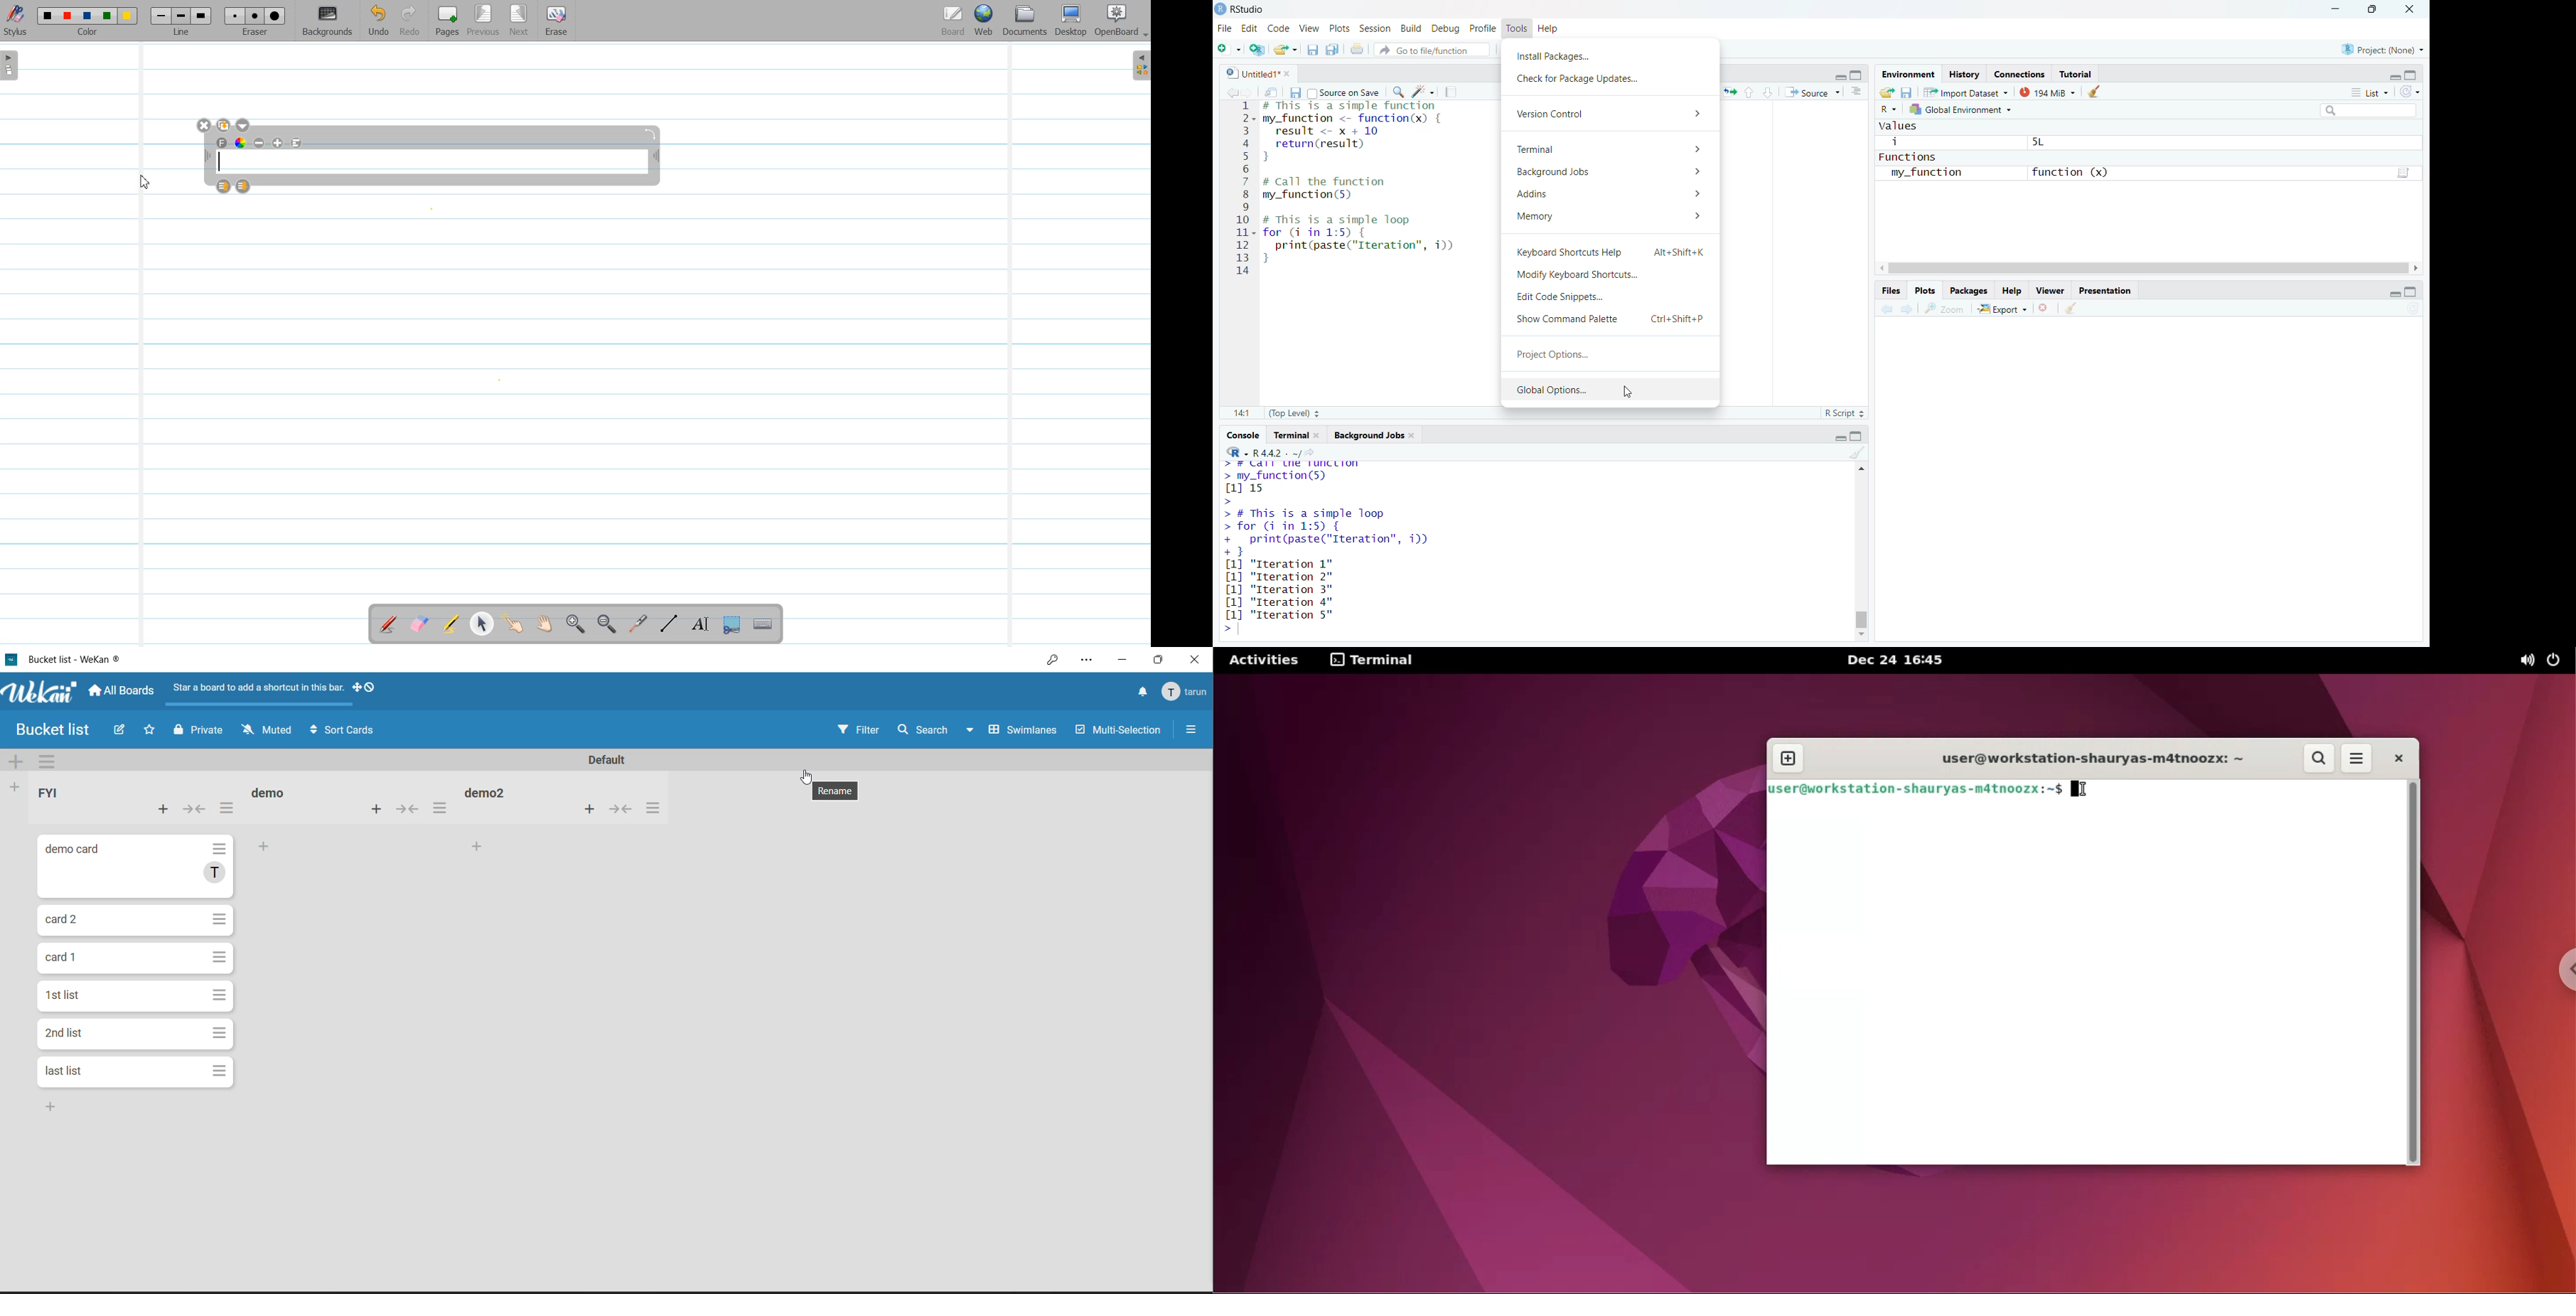  Describe the element at coordinates (2390, 294) in the screenshot. I see `minimize` at that location.